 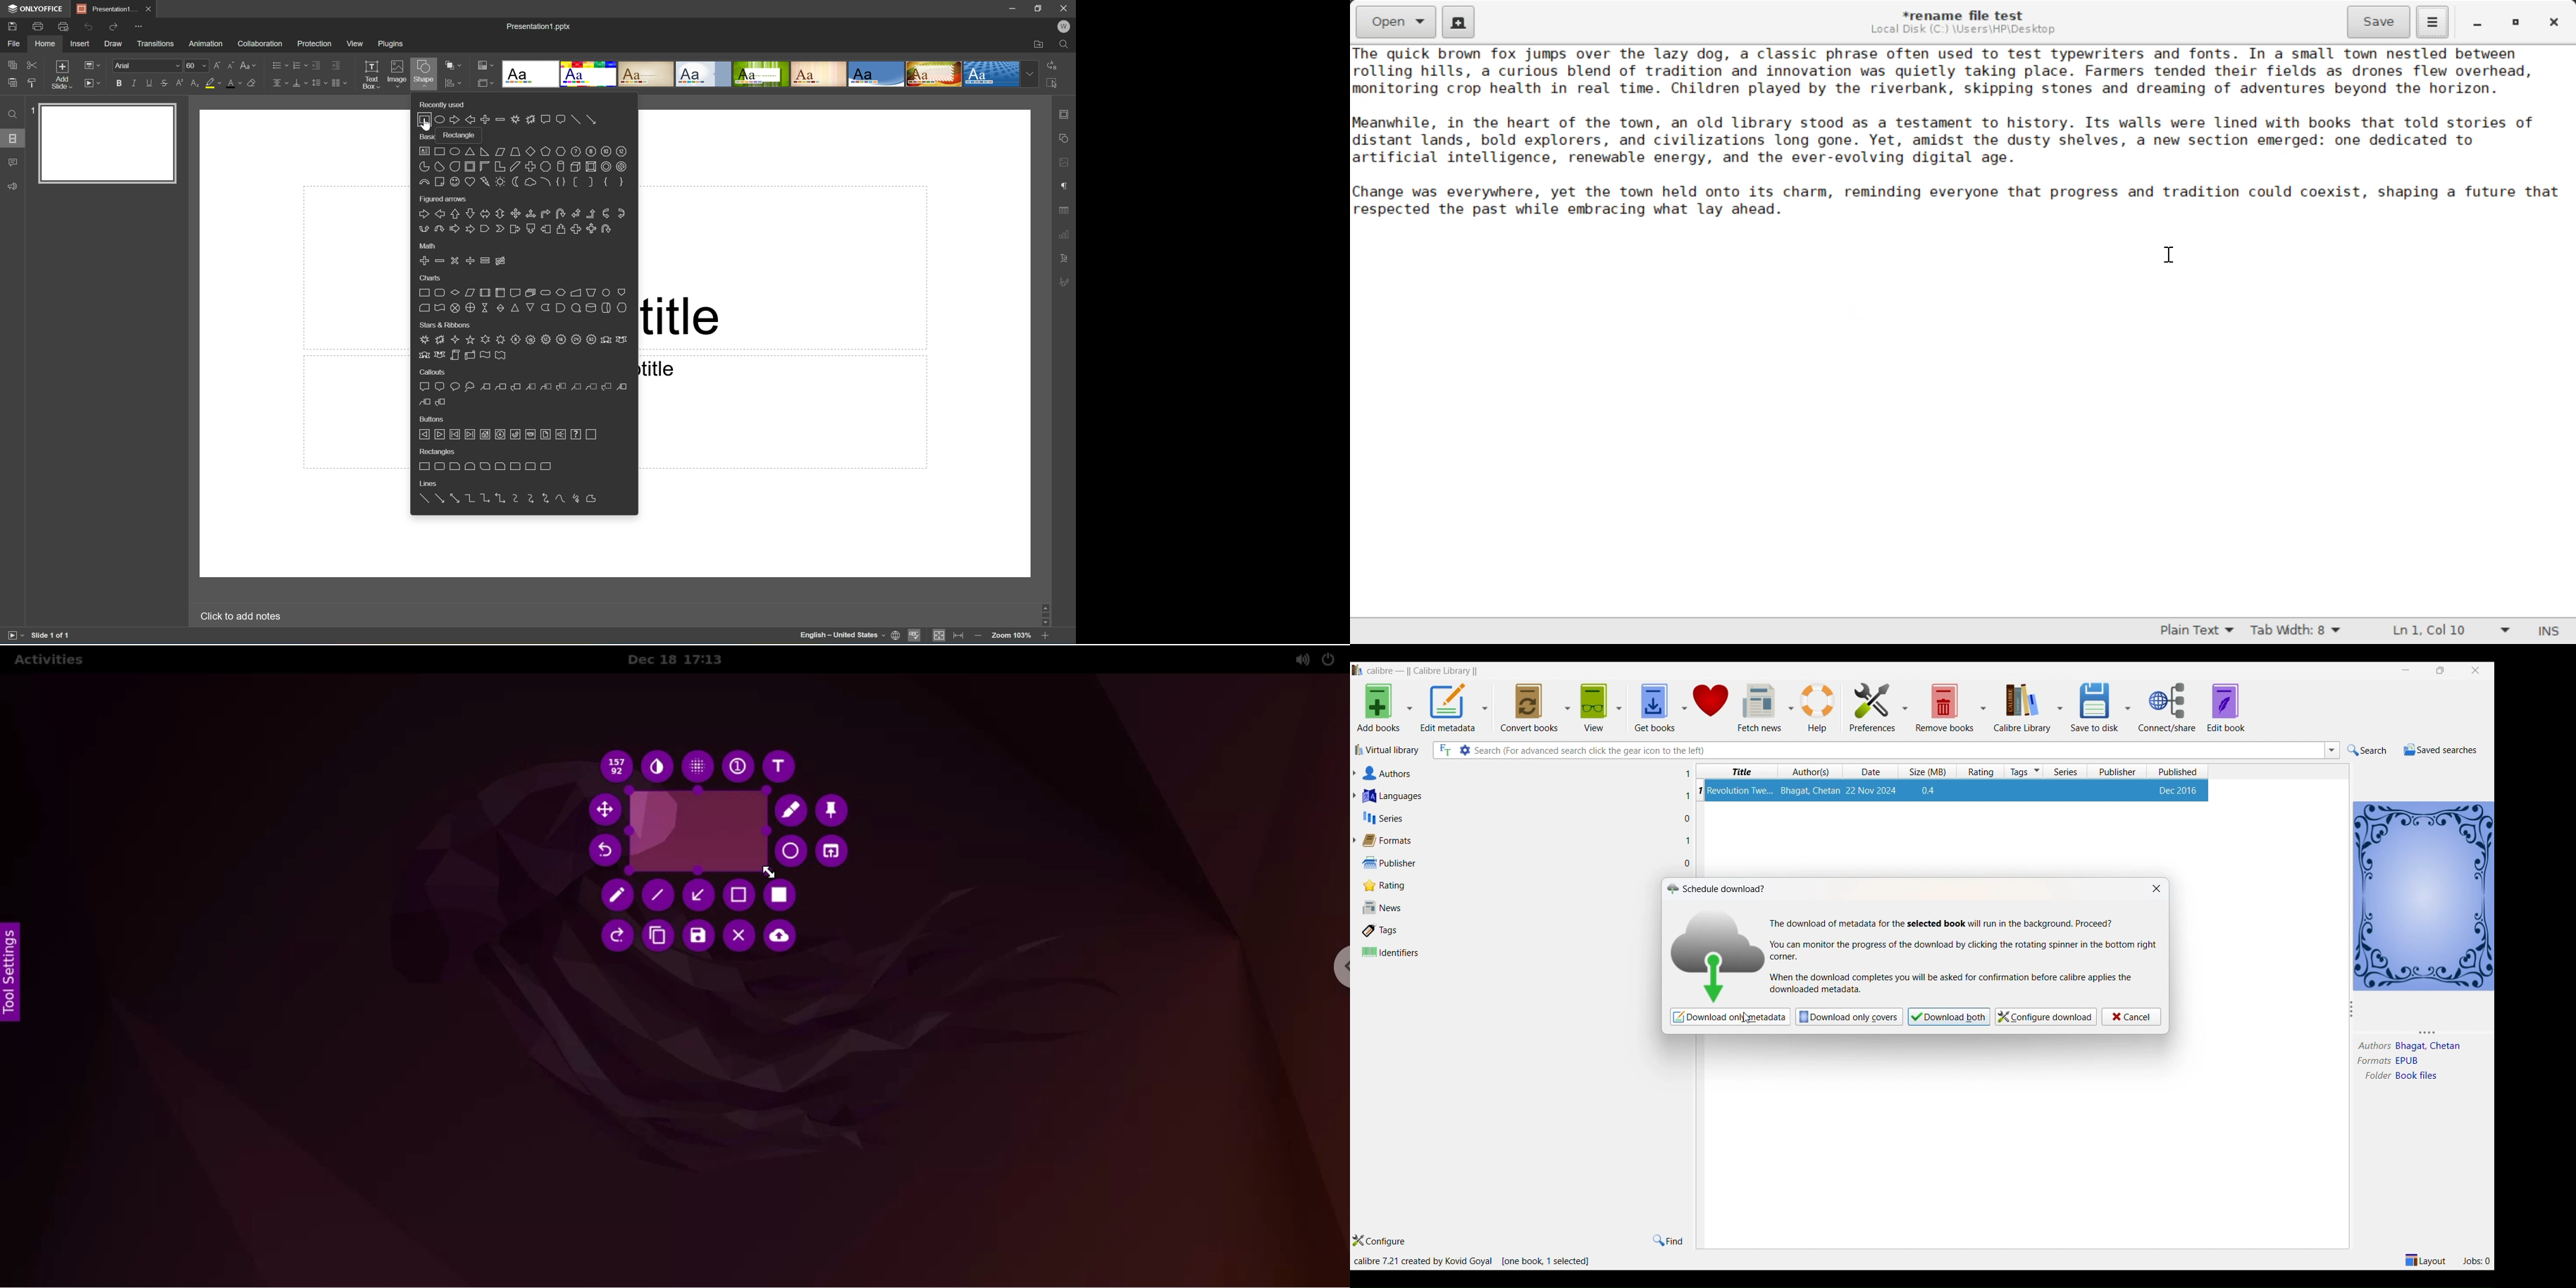 What do you see at coordinates (2190, 632) in the screenshot?
I see `Selected Language` at bounding box center [2190, 632].